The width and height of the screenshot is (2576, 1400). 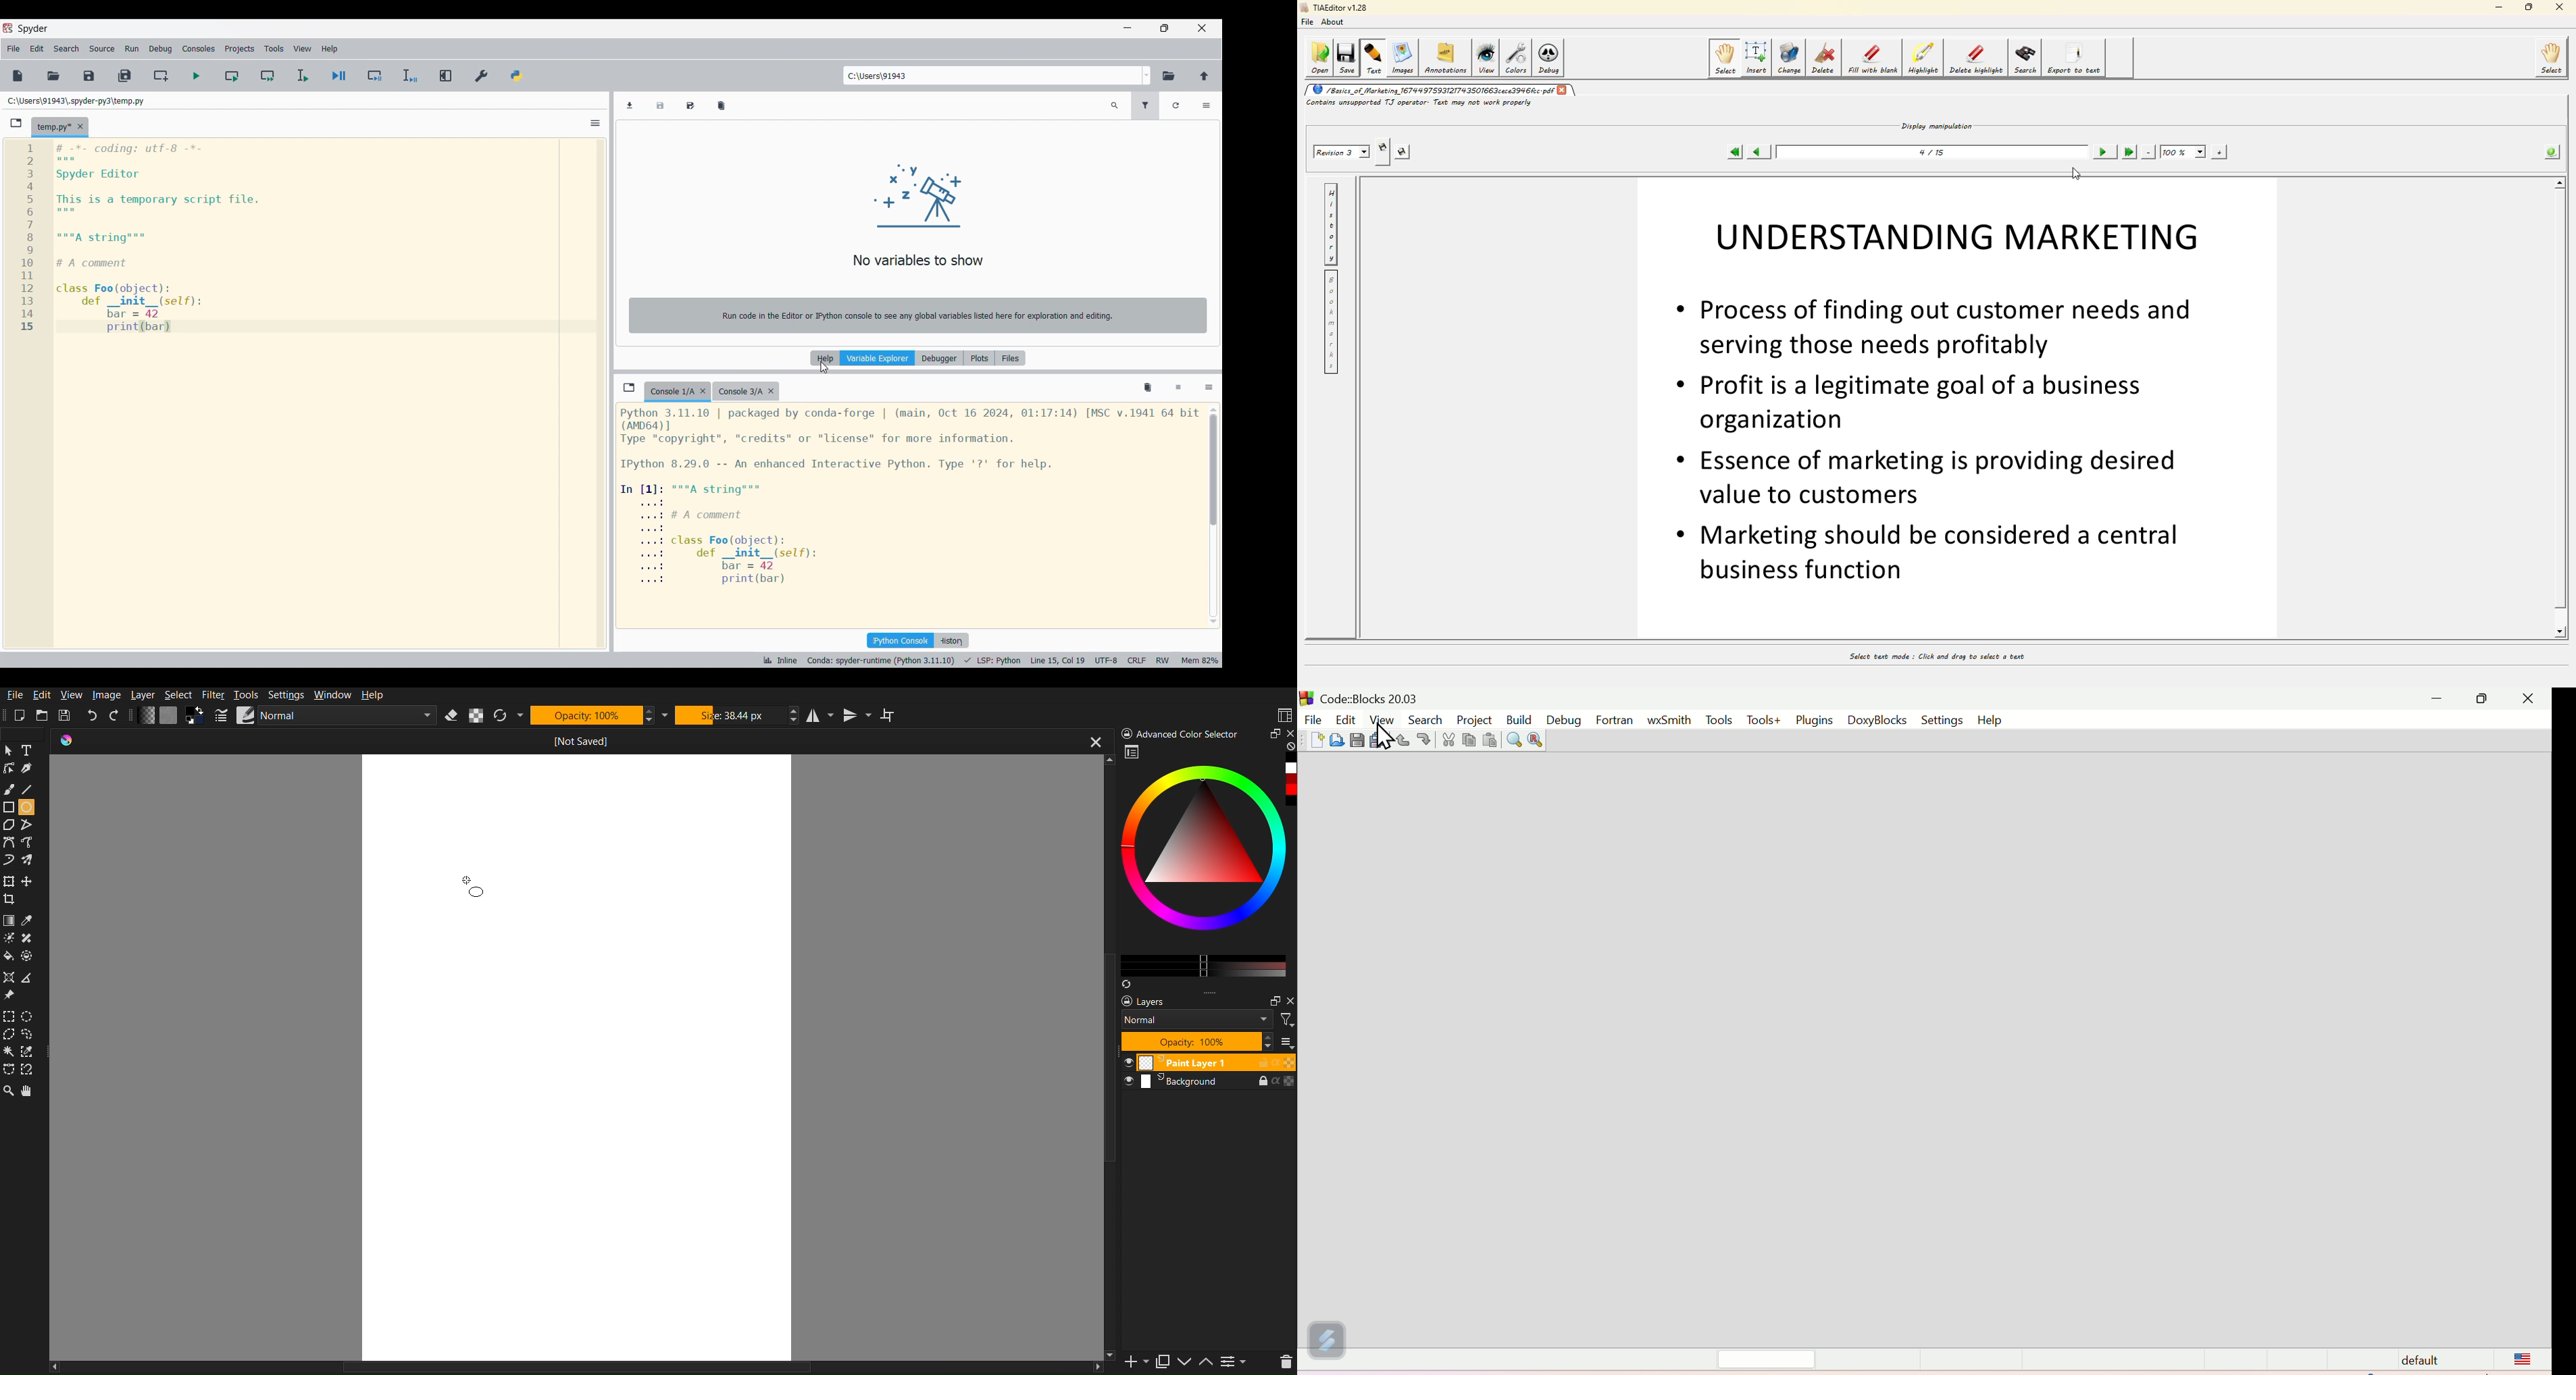 I want to click on Curve, so click(x=8, y=860).